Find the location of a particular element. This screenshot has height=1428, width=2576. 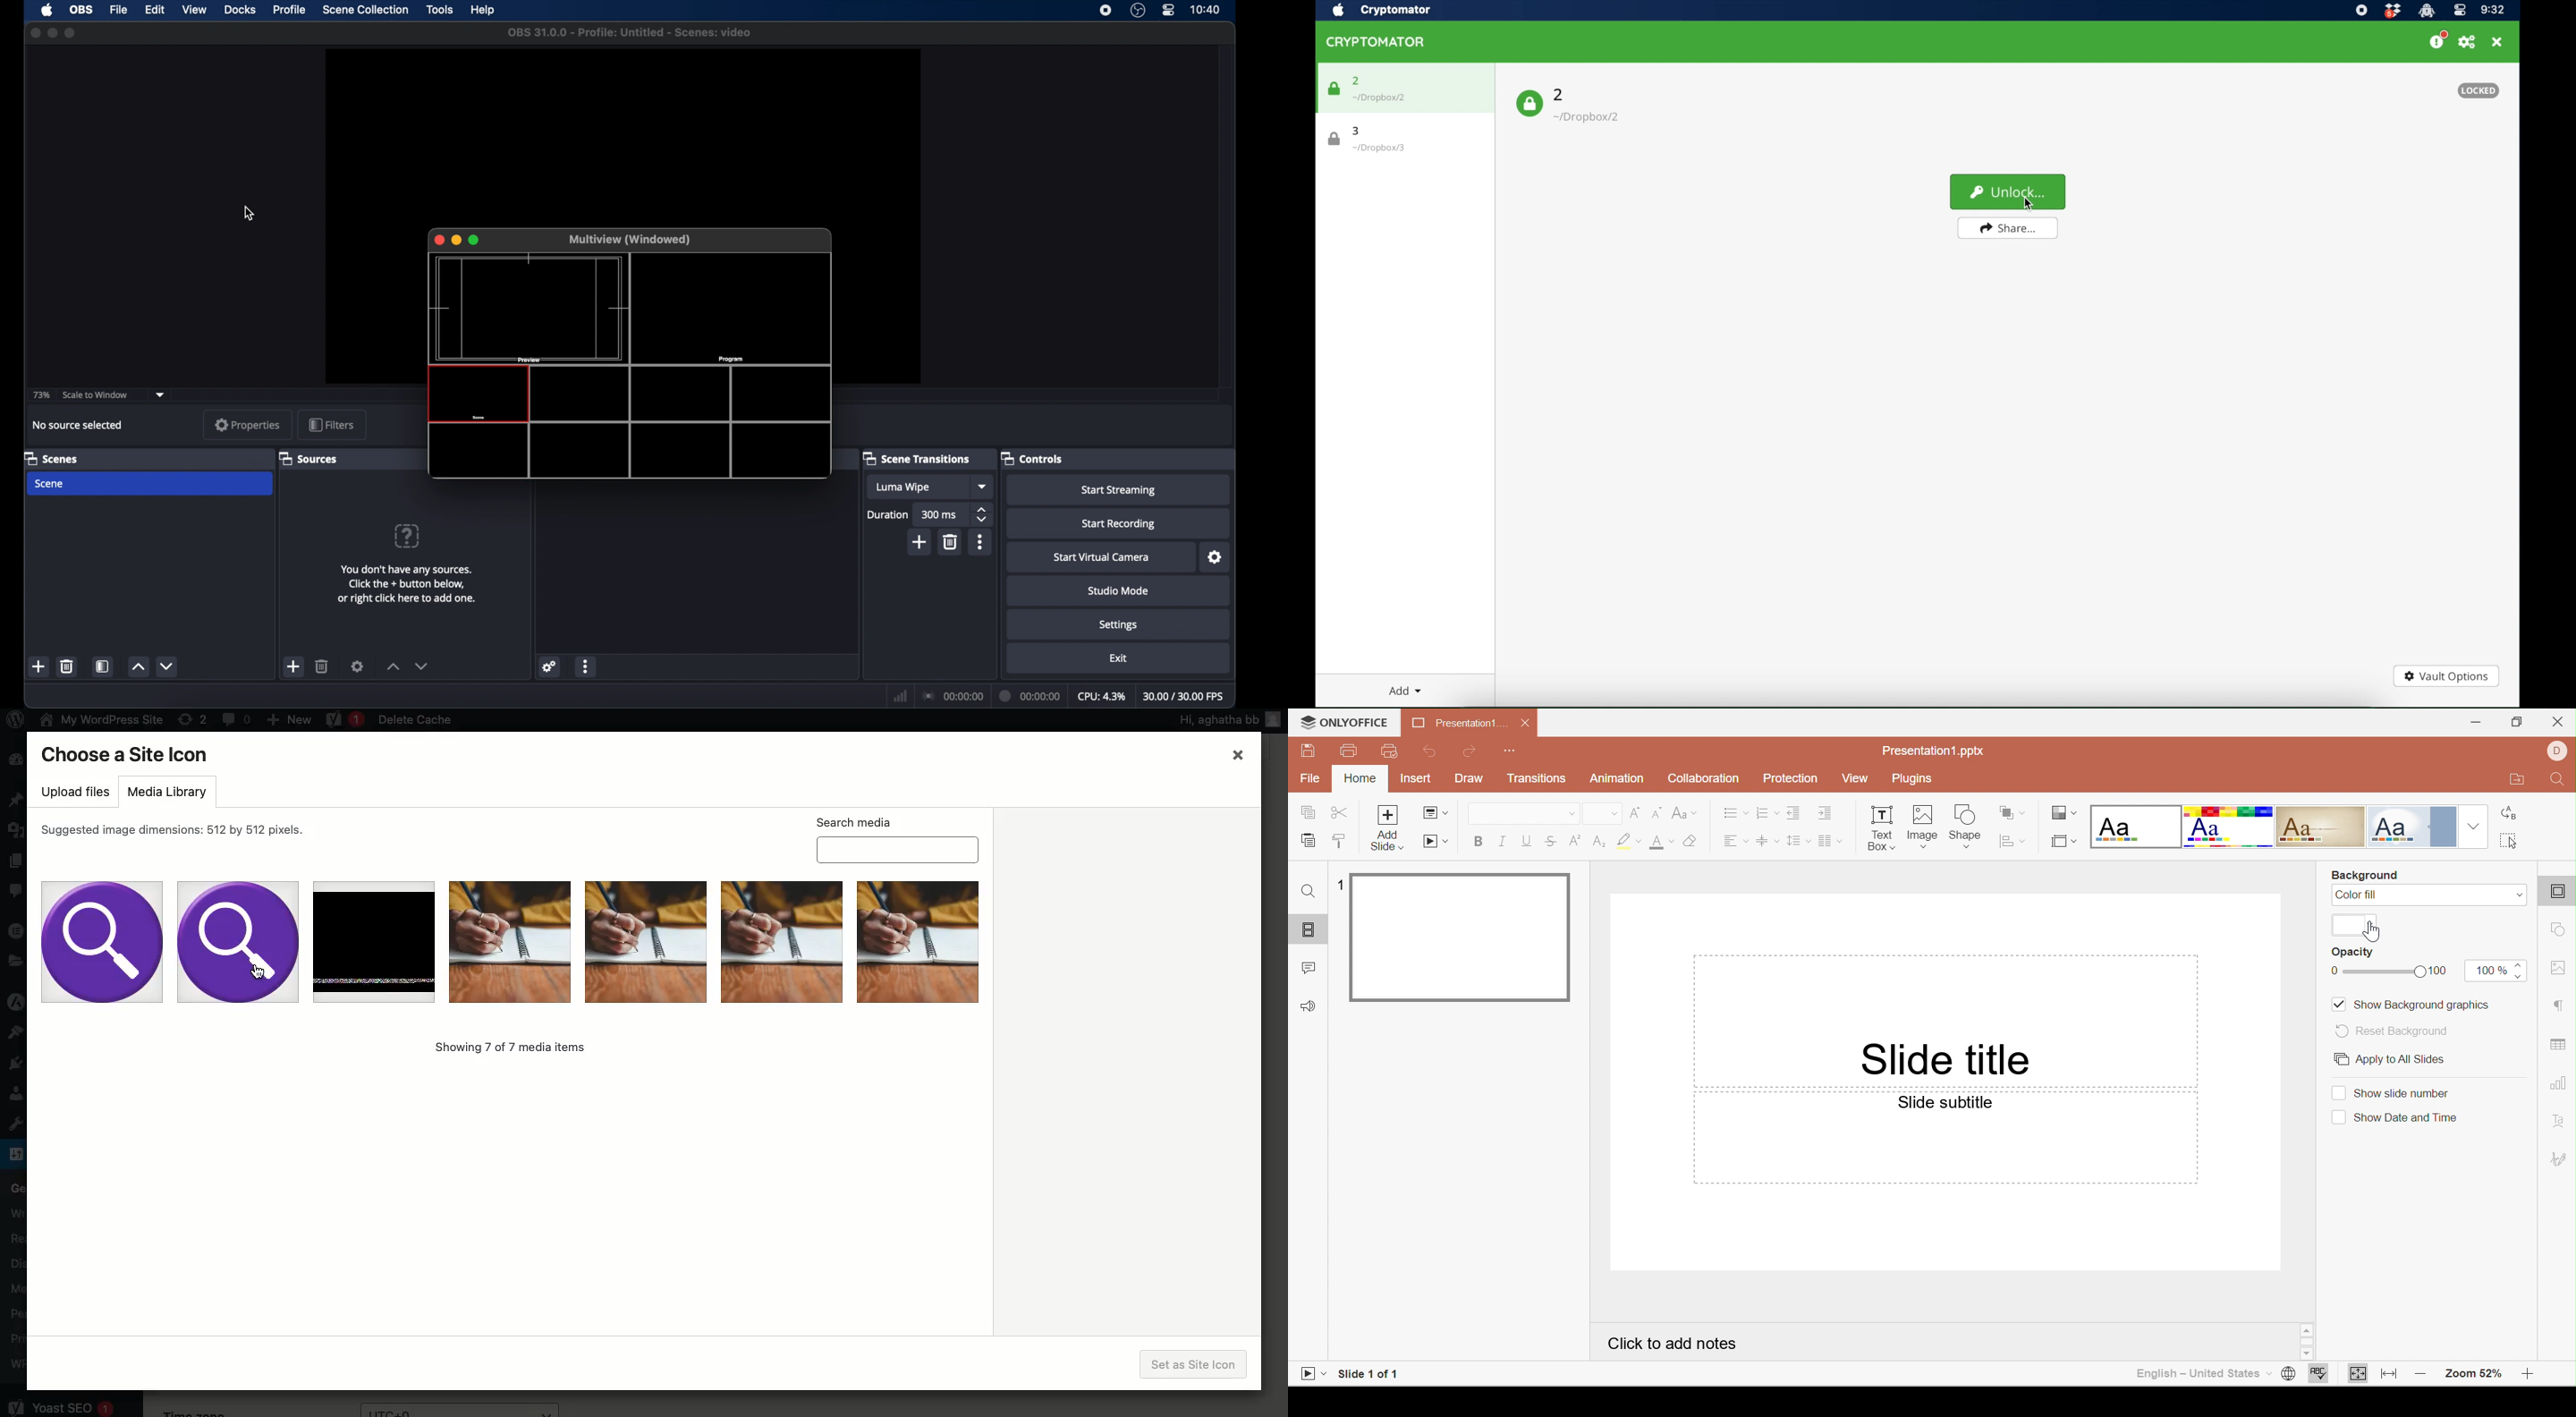

shape settings is located at coordinates (2561, 931).